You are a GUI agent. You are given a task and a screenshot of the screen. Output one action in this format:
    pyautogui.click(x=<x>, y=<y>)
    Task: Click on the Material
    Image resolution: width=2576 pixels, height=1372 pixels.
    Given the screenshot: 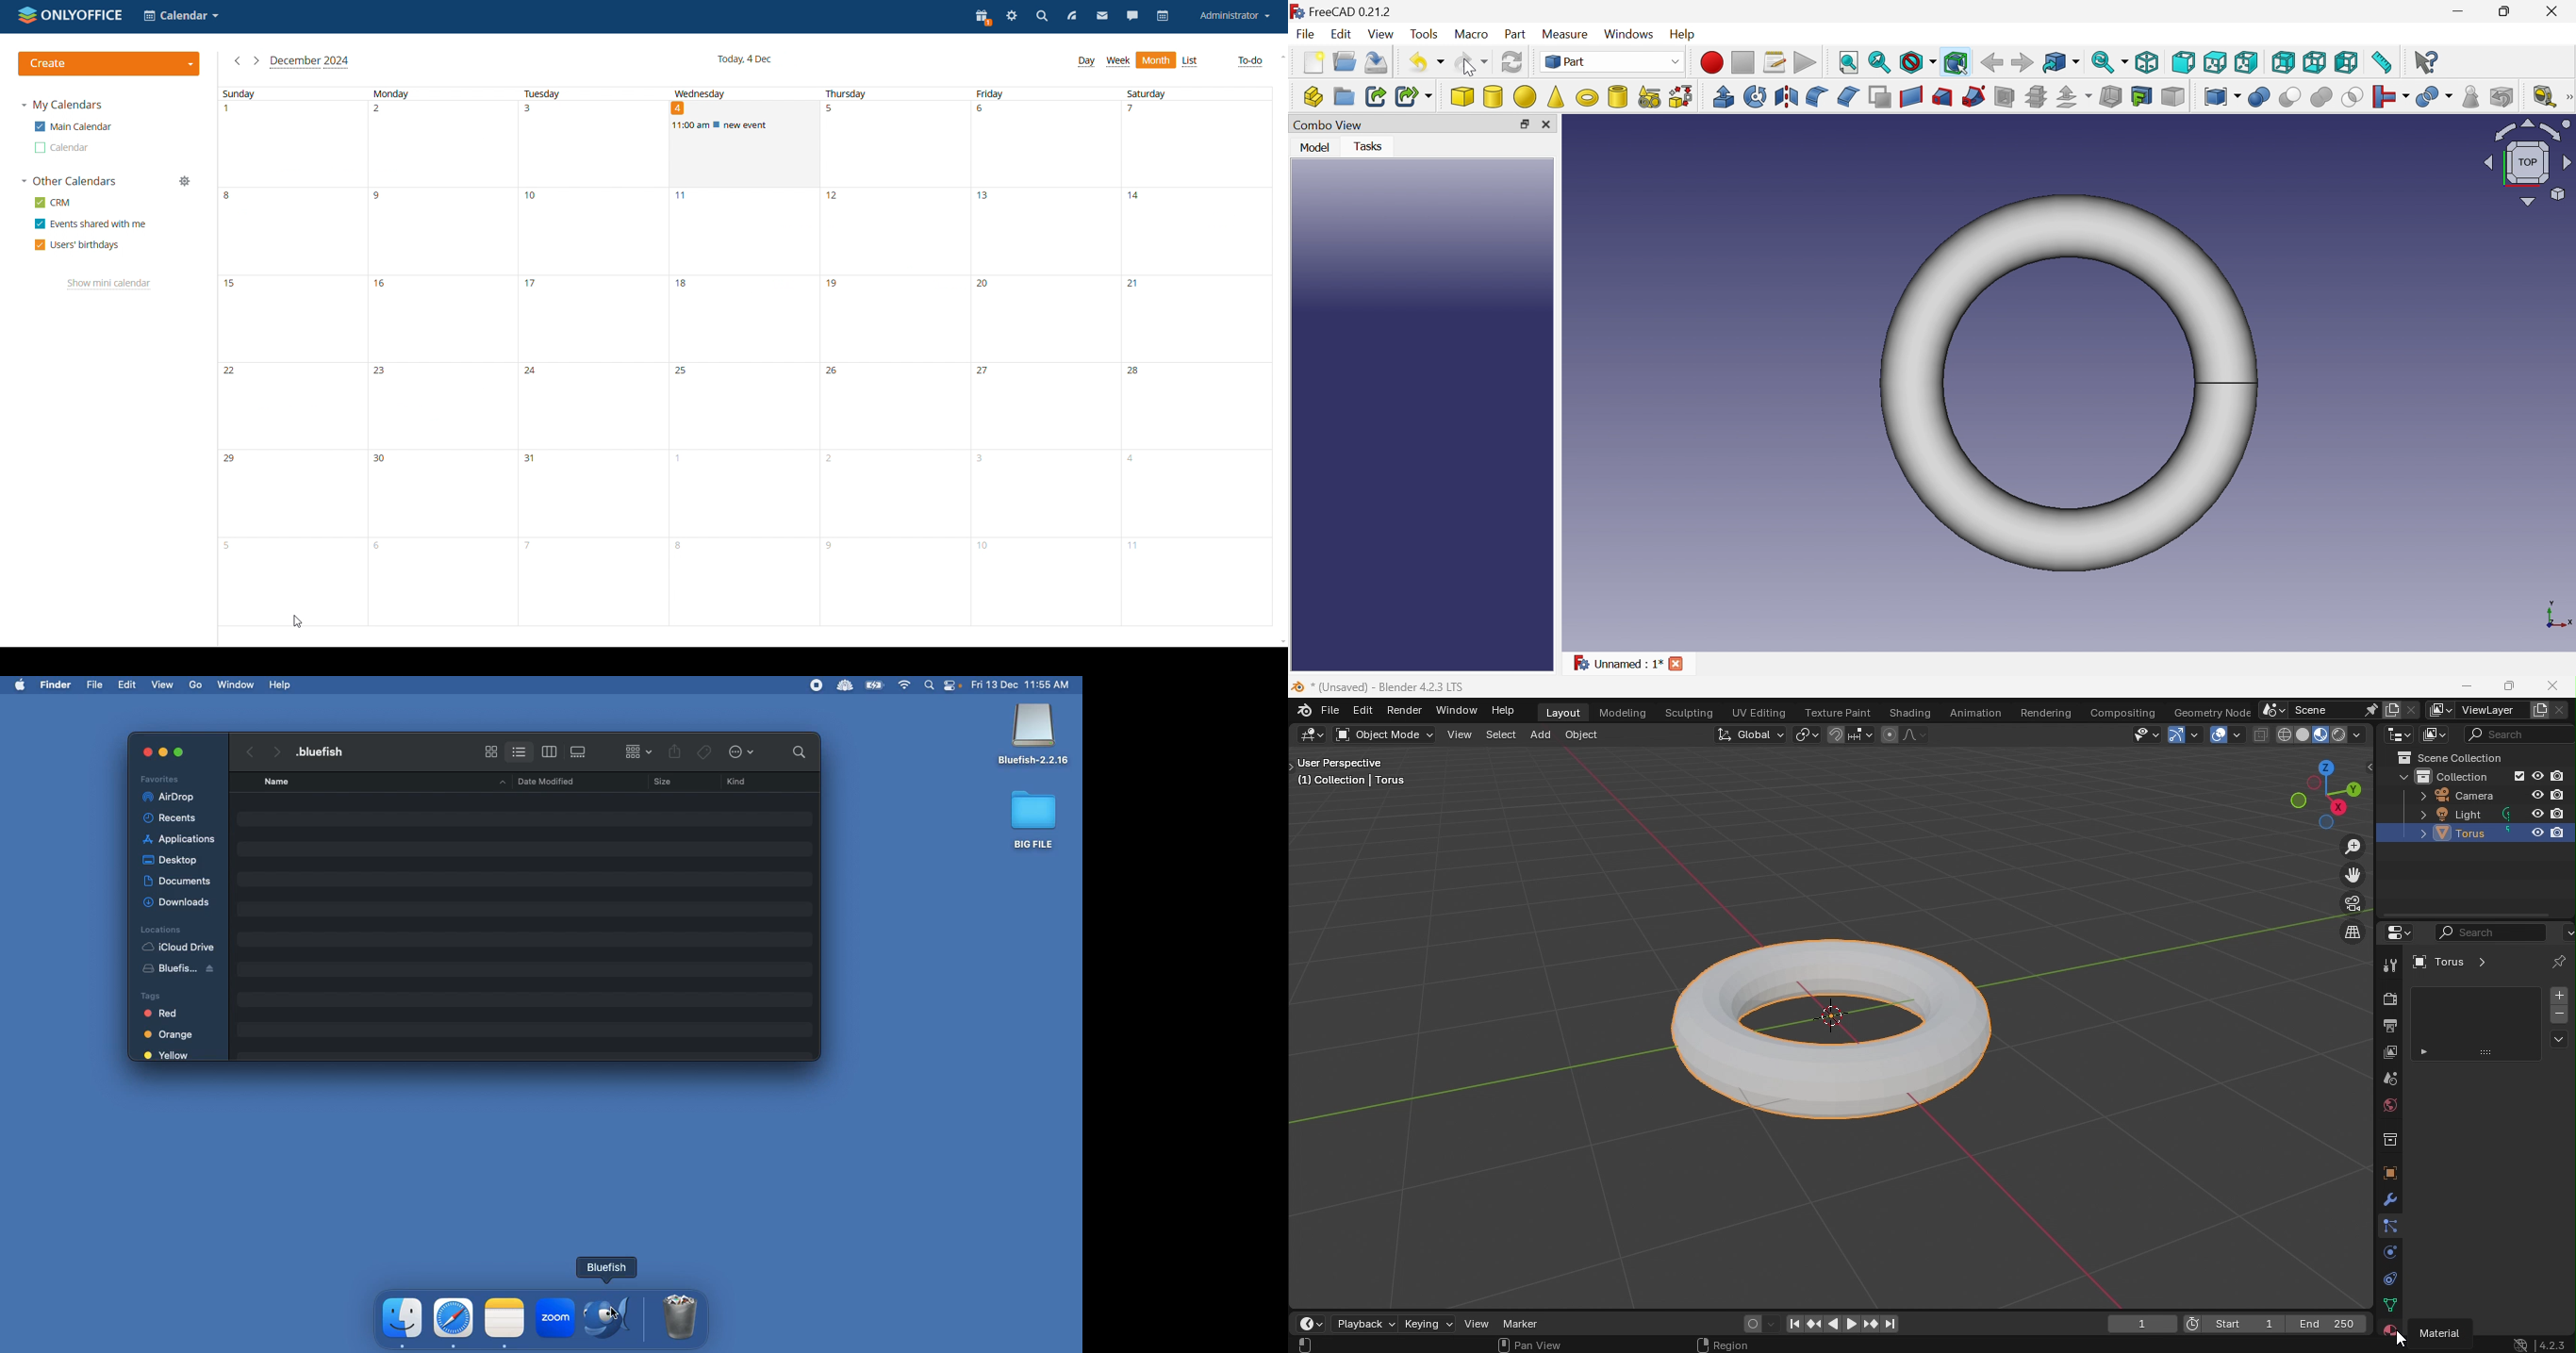 What is the action you would take?
    pyautogui.click(x=2393, y=1327)
    